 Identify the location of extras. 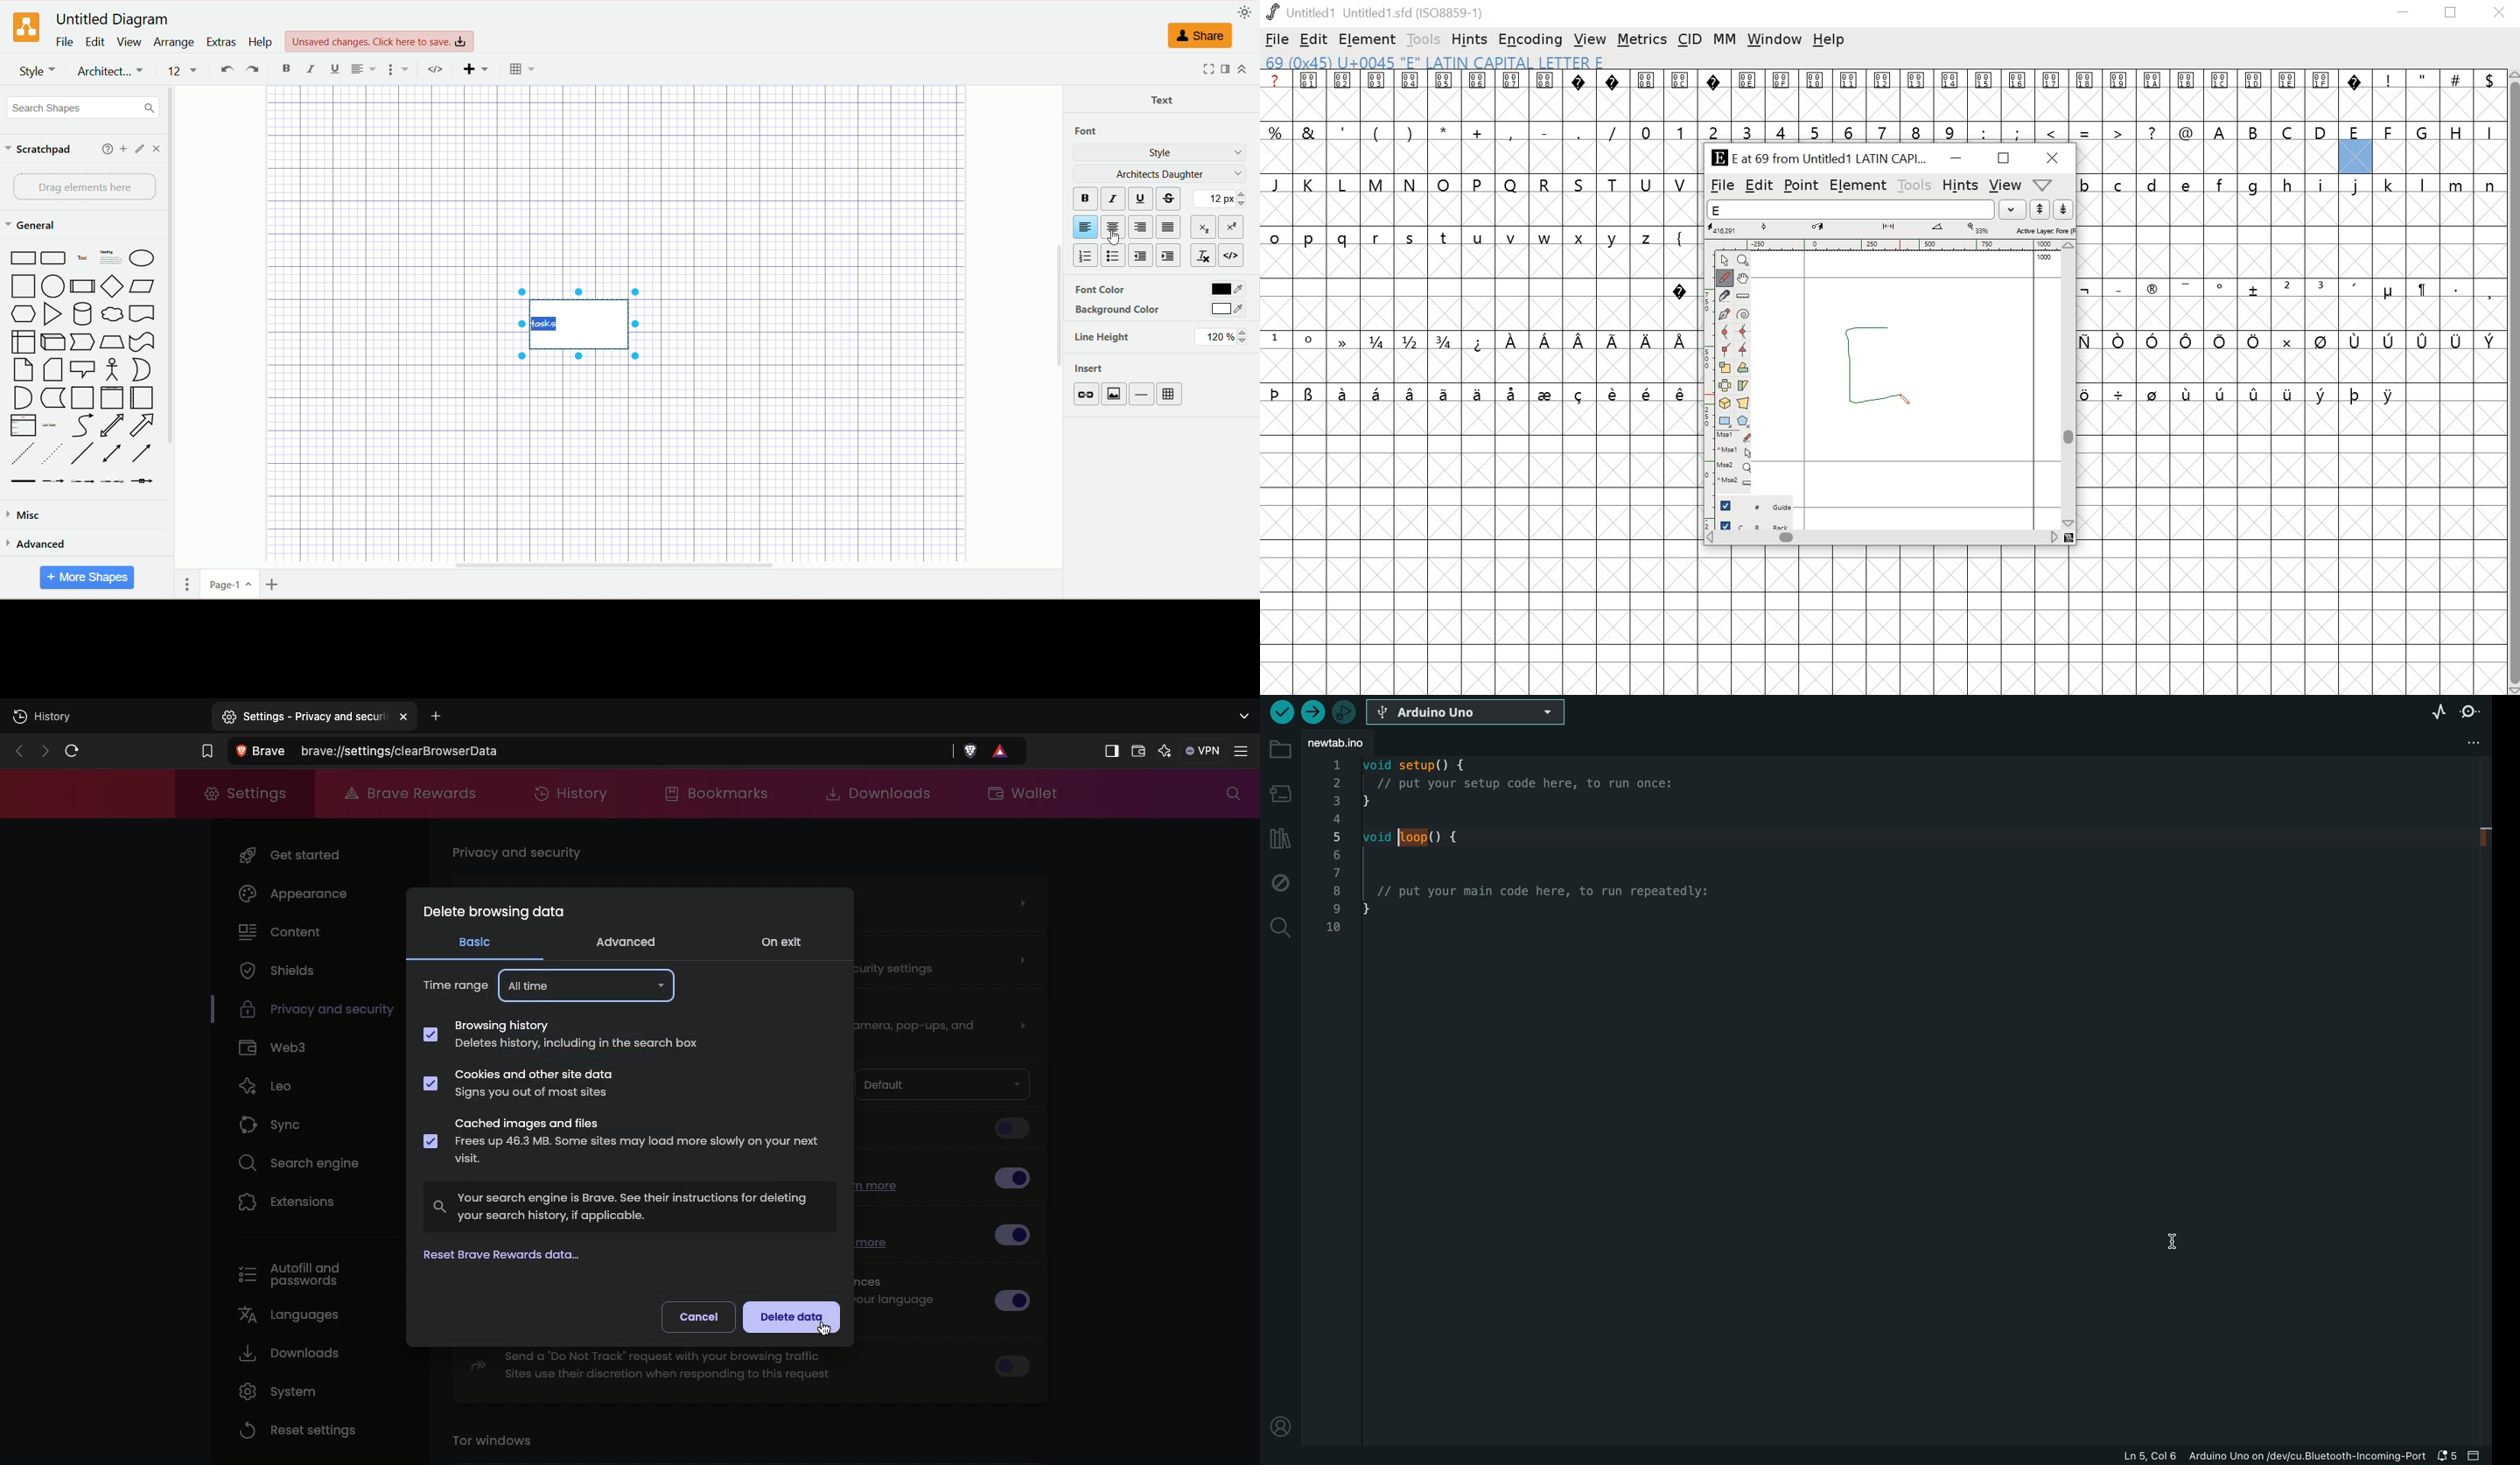
(221, 42).